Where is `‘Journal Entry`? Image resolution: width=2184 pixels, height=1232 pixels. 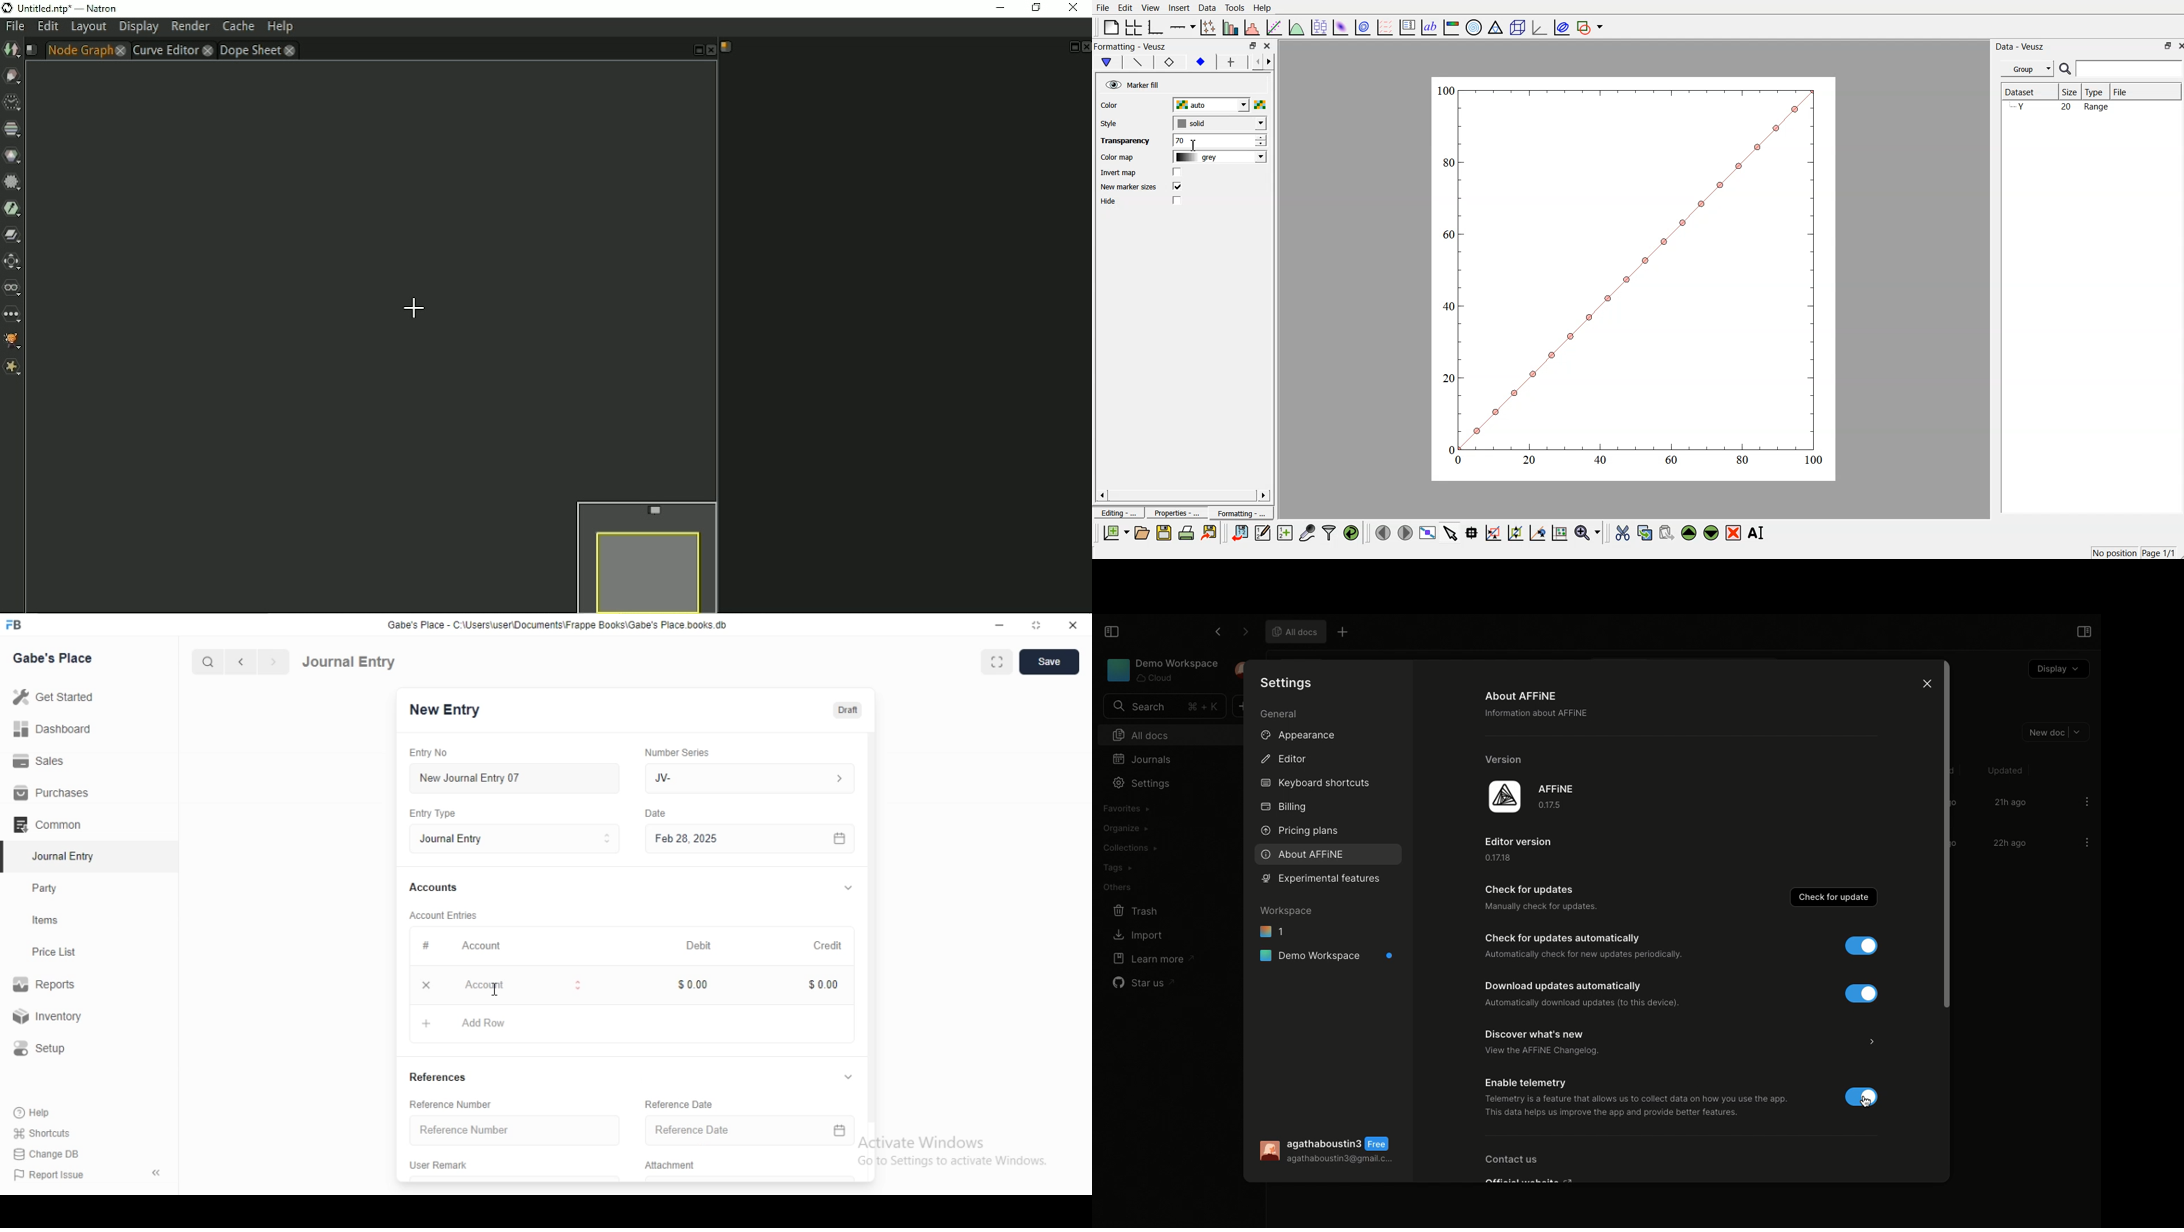 ‘Journal Entry is located at coordinates (66, 856).